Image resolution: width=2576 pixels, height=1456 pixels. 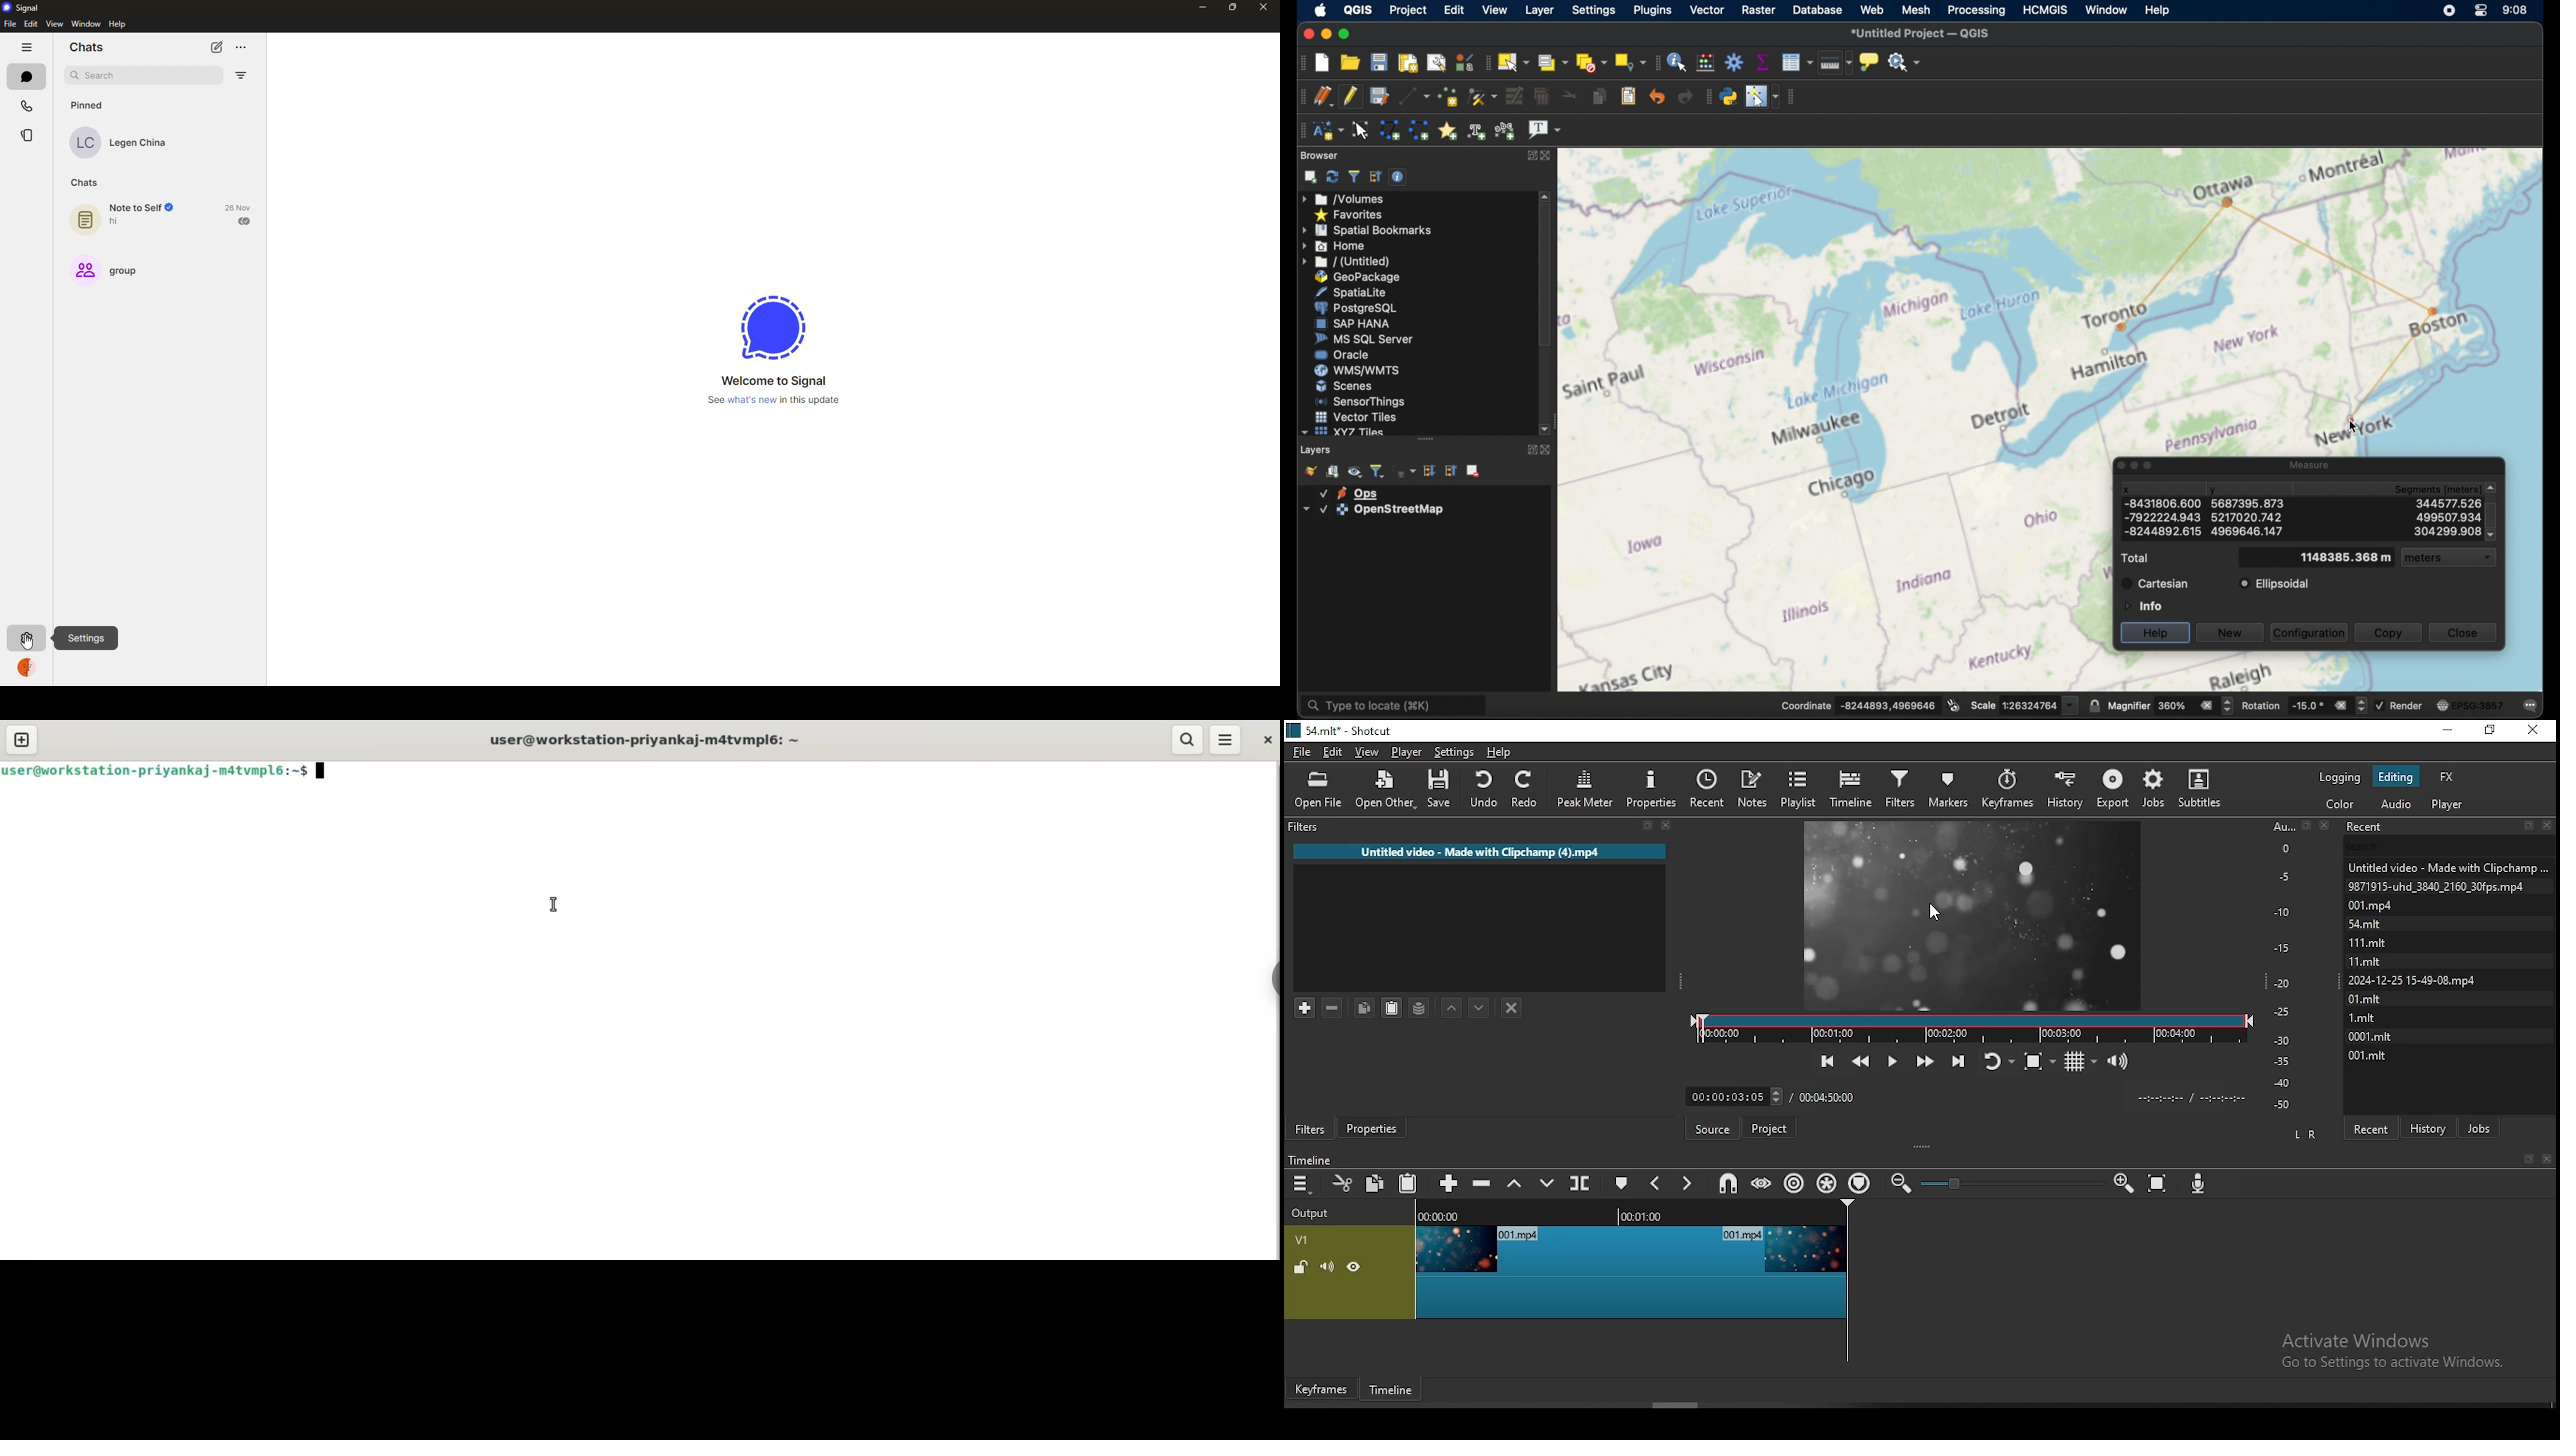 What do you see at coordinates (1763, 1184) in the screenshot?
I see `scrub while dragging` at bounding box center [1763, 1184].